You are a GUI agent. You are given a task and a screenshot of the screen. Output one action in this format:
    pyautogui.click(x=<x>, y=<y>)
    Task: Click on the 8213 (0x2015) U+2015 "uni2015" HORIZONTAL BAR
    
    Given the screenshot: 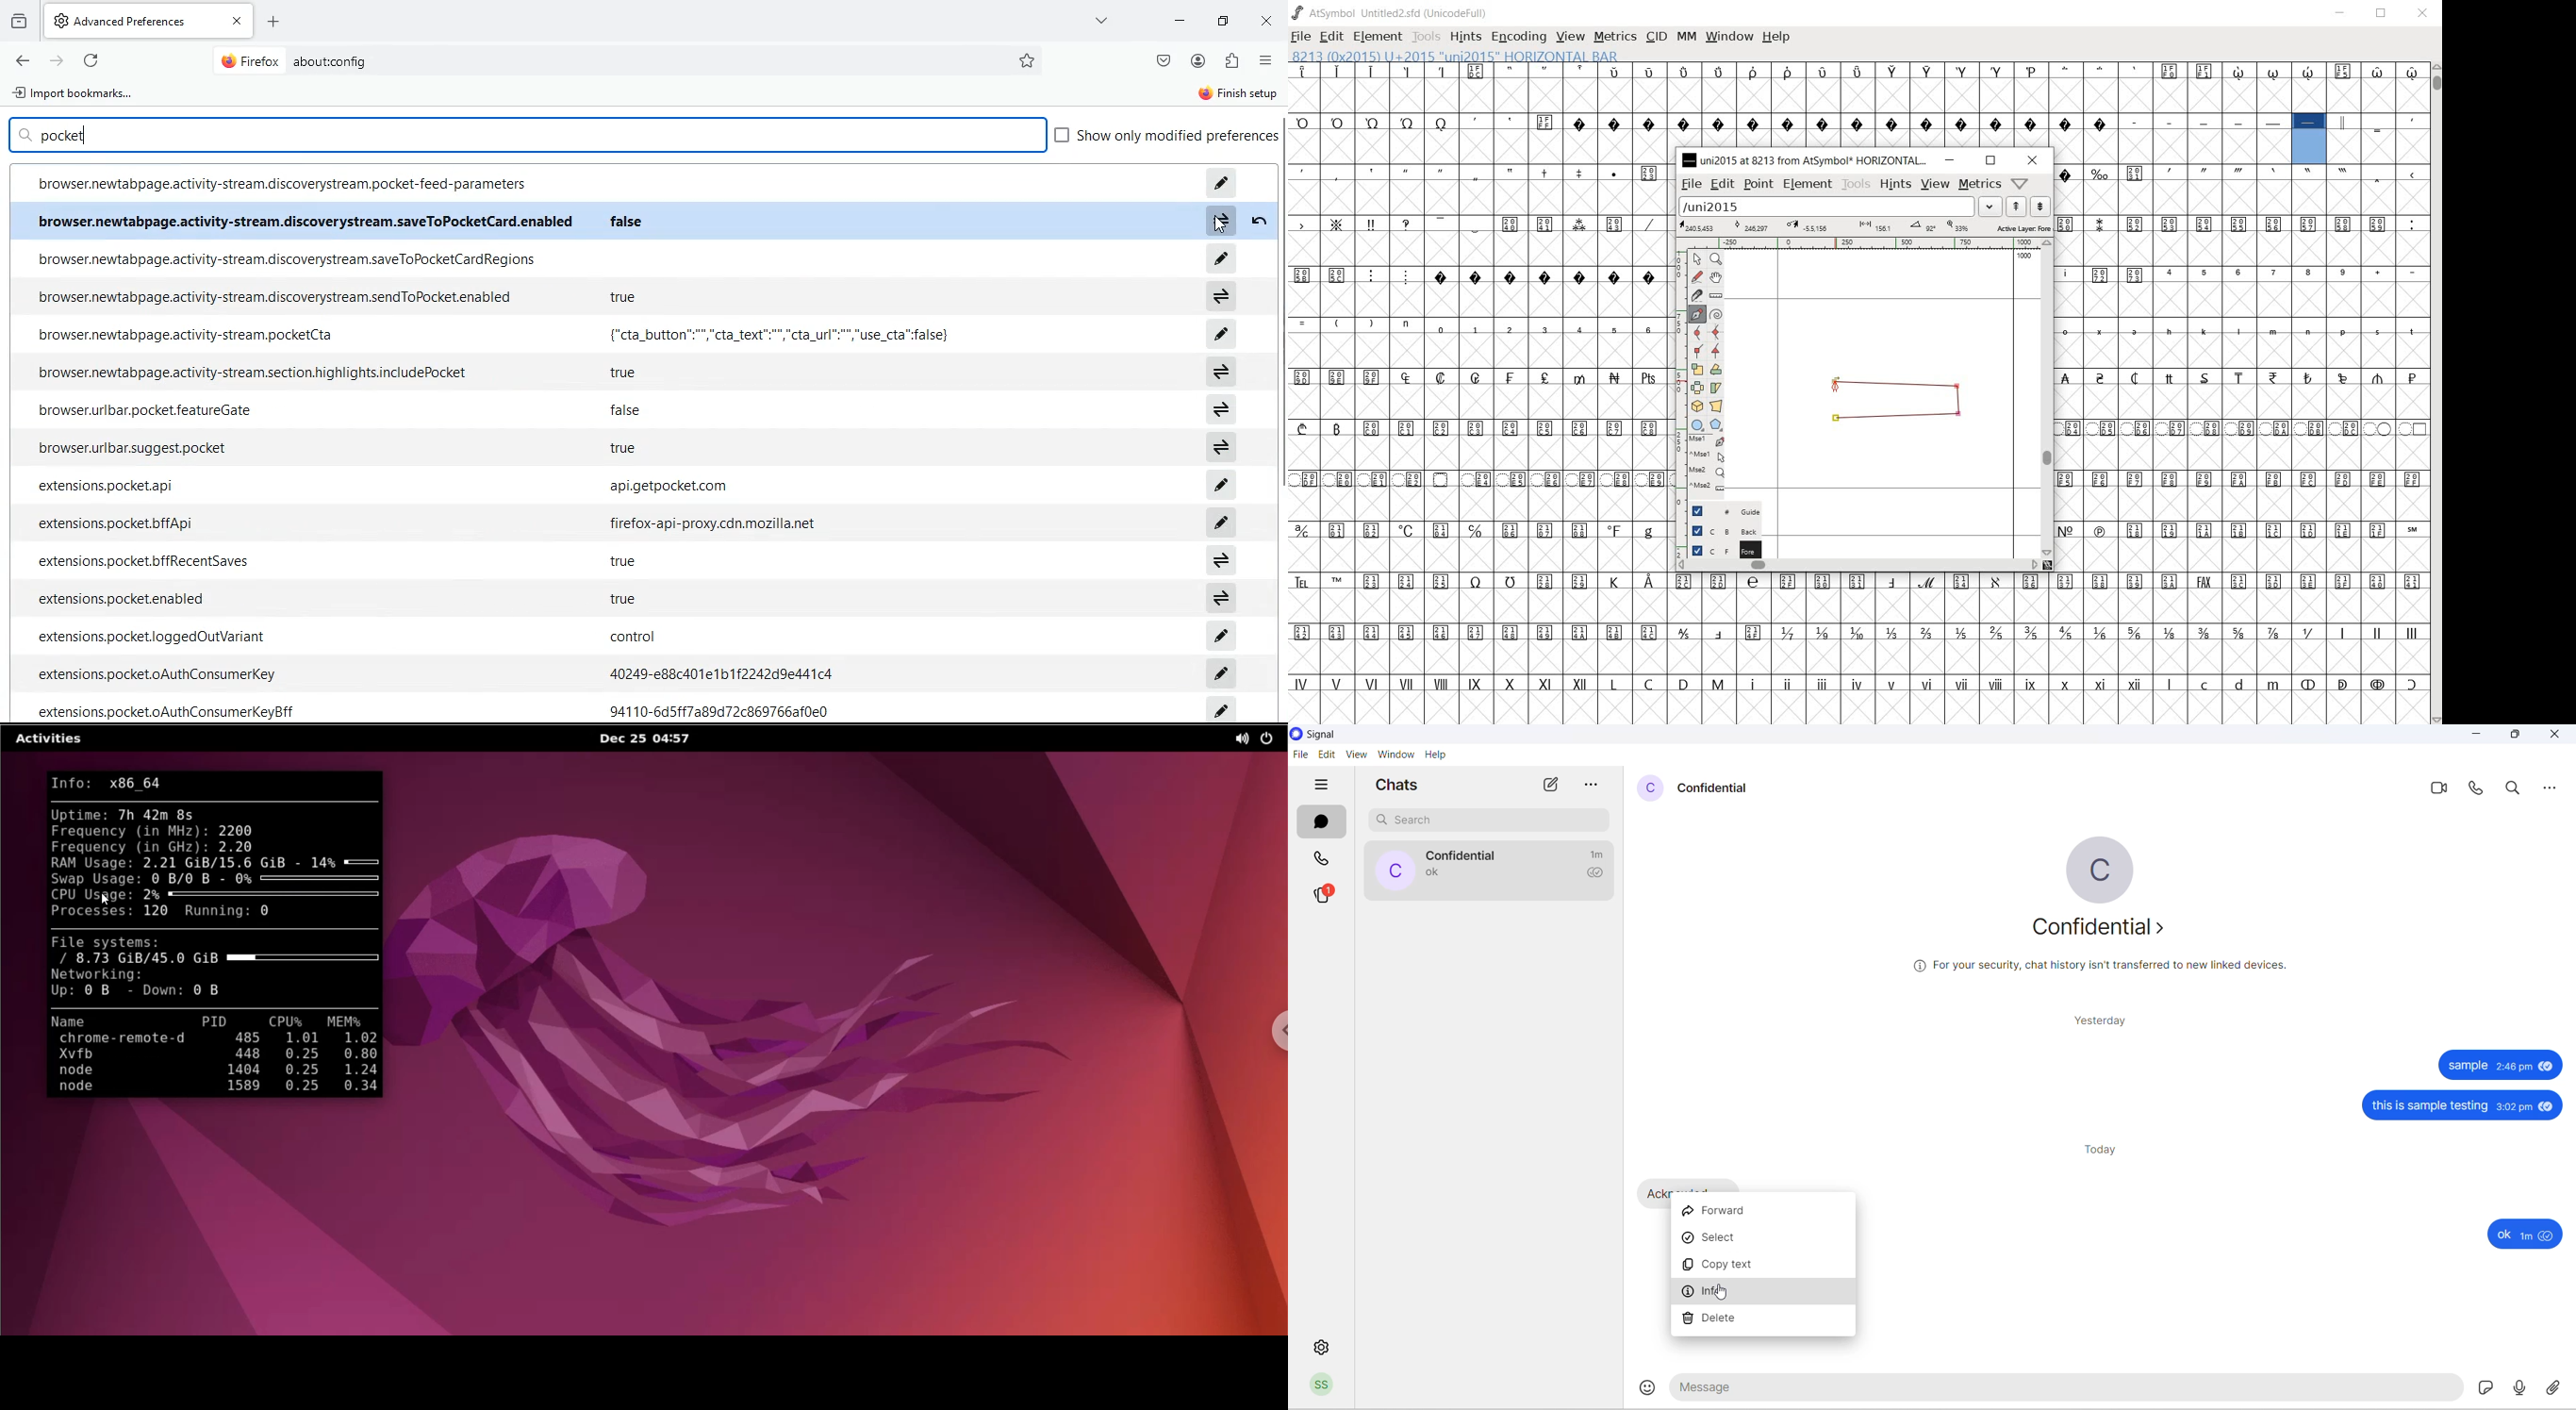 What is the action you would take?
    pyautogui.click(x=1454, y=56)
    